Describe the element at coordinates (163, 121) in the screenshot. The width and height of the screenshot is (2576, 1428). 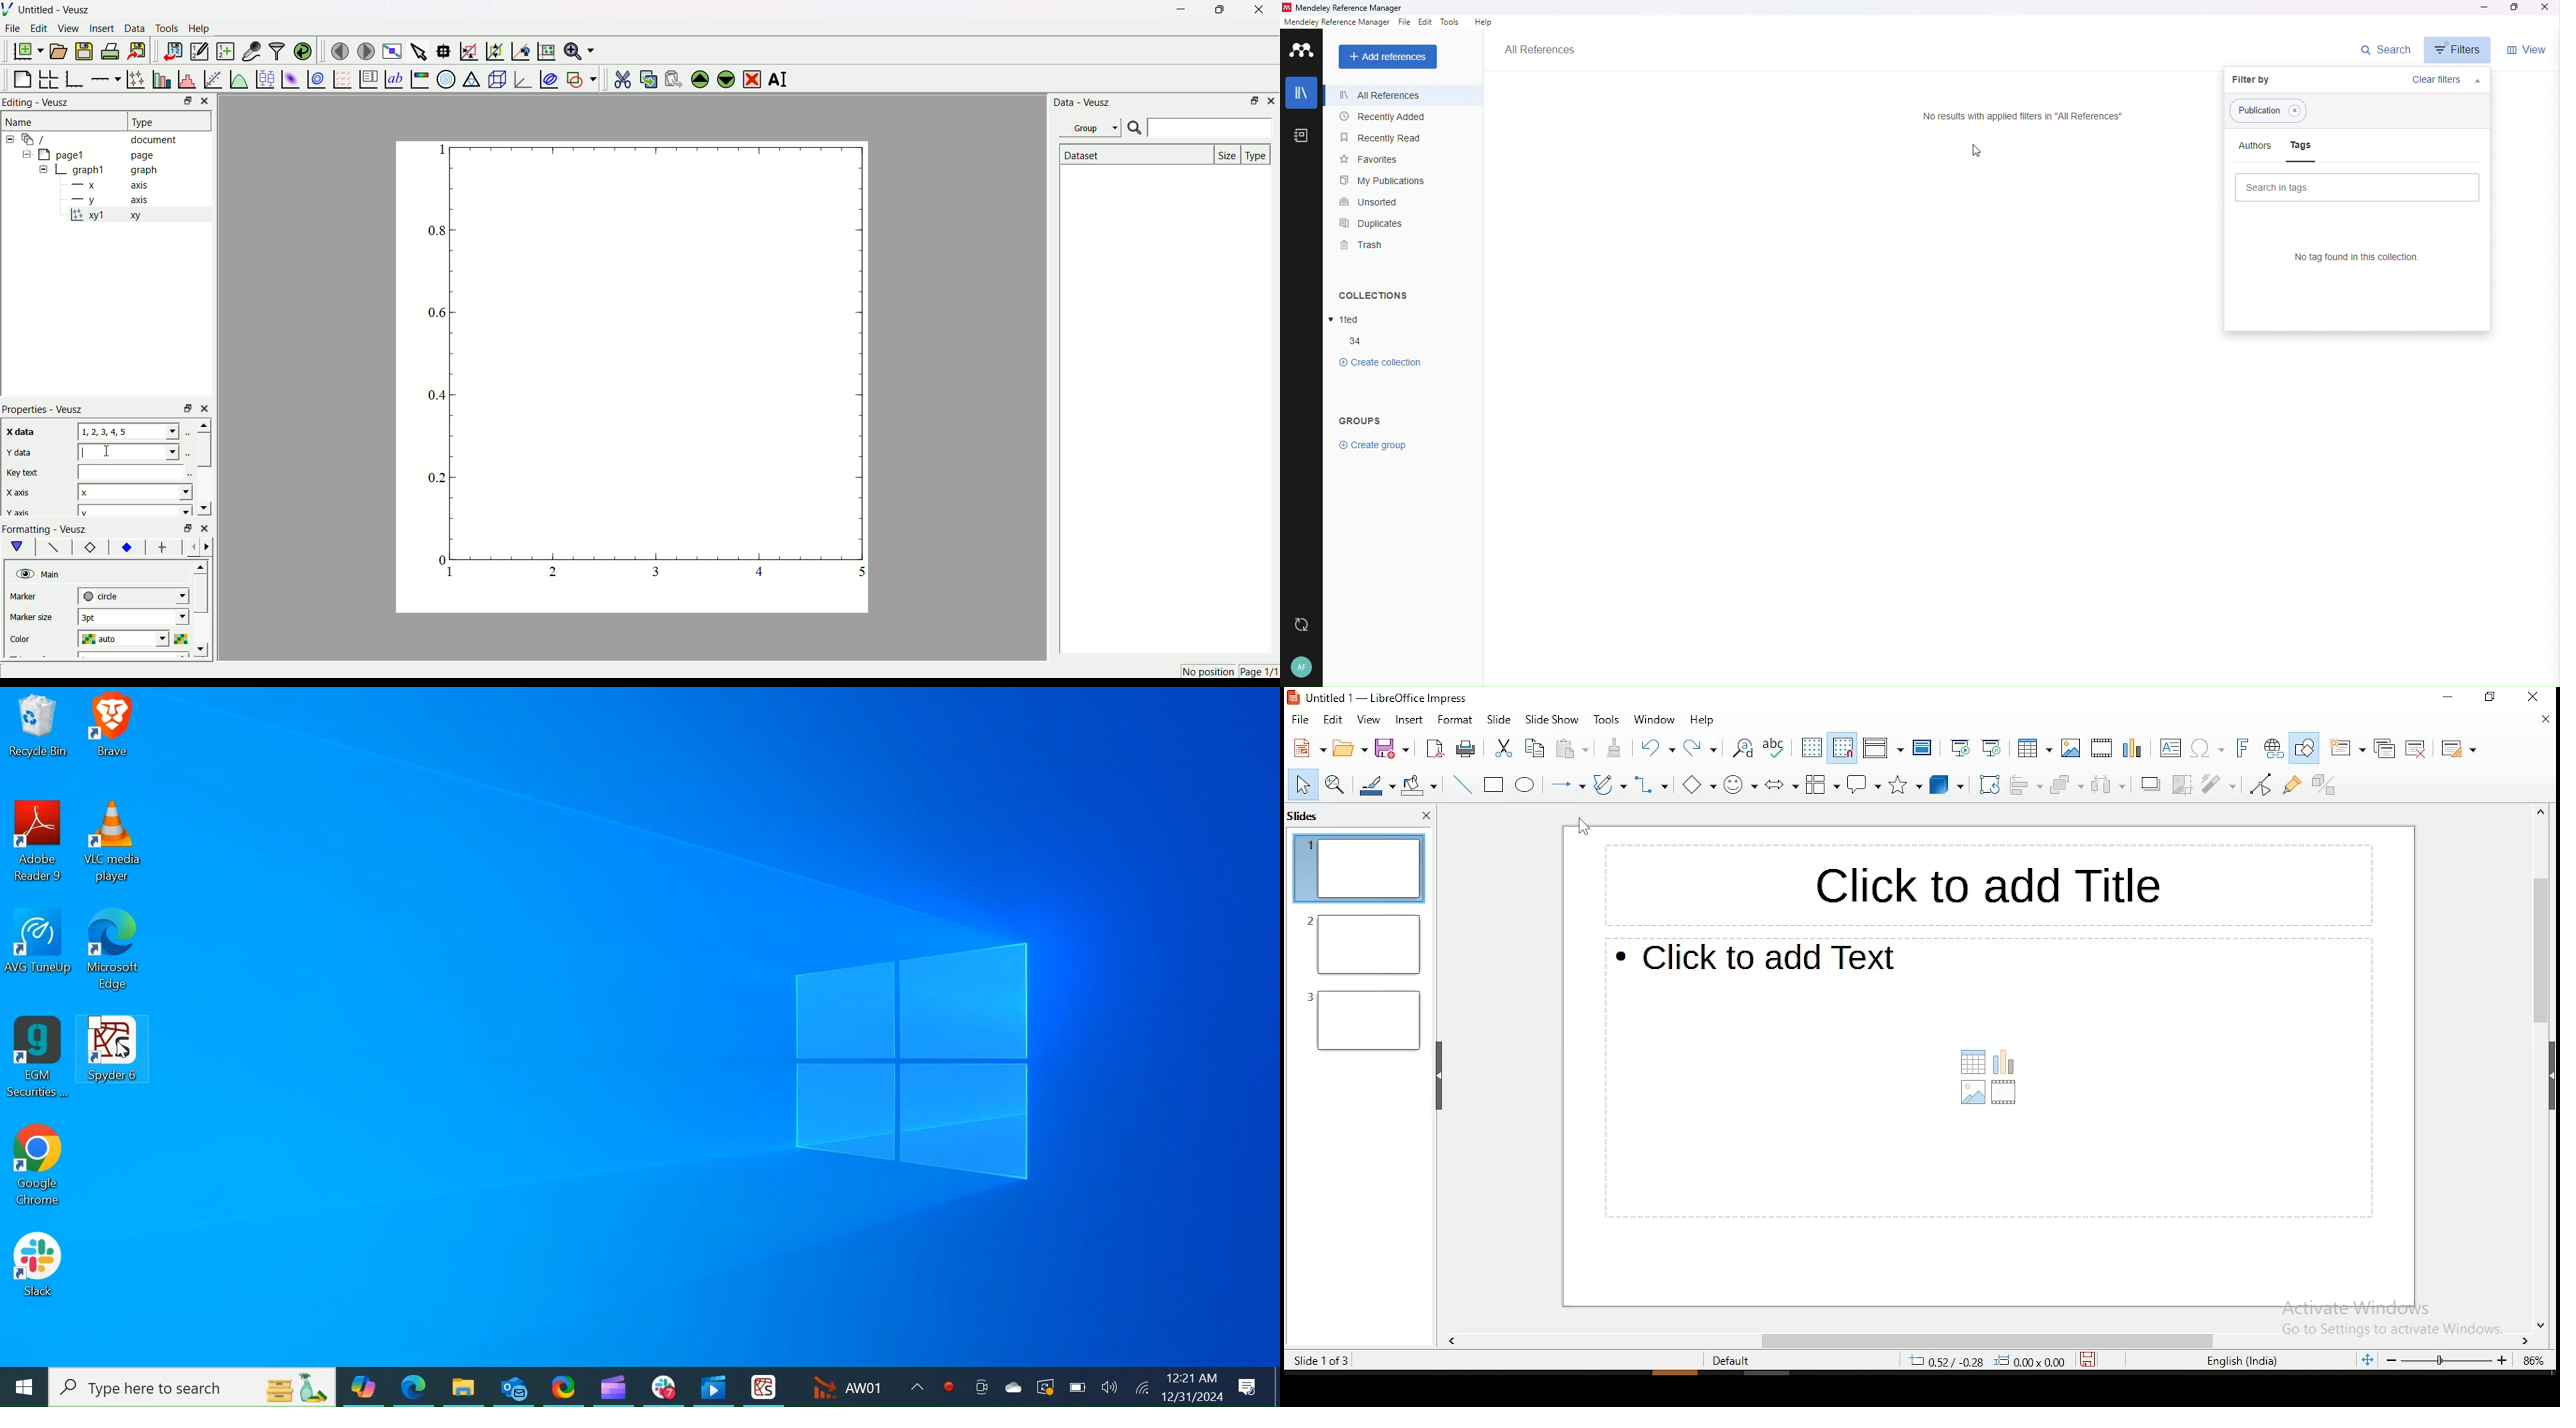
I see `Type` at that location.